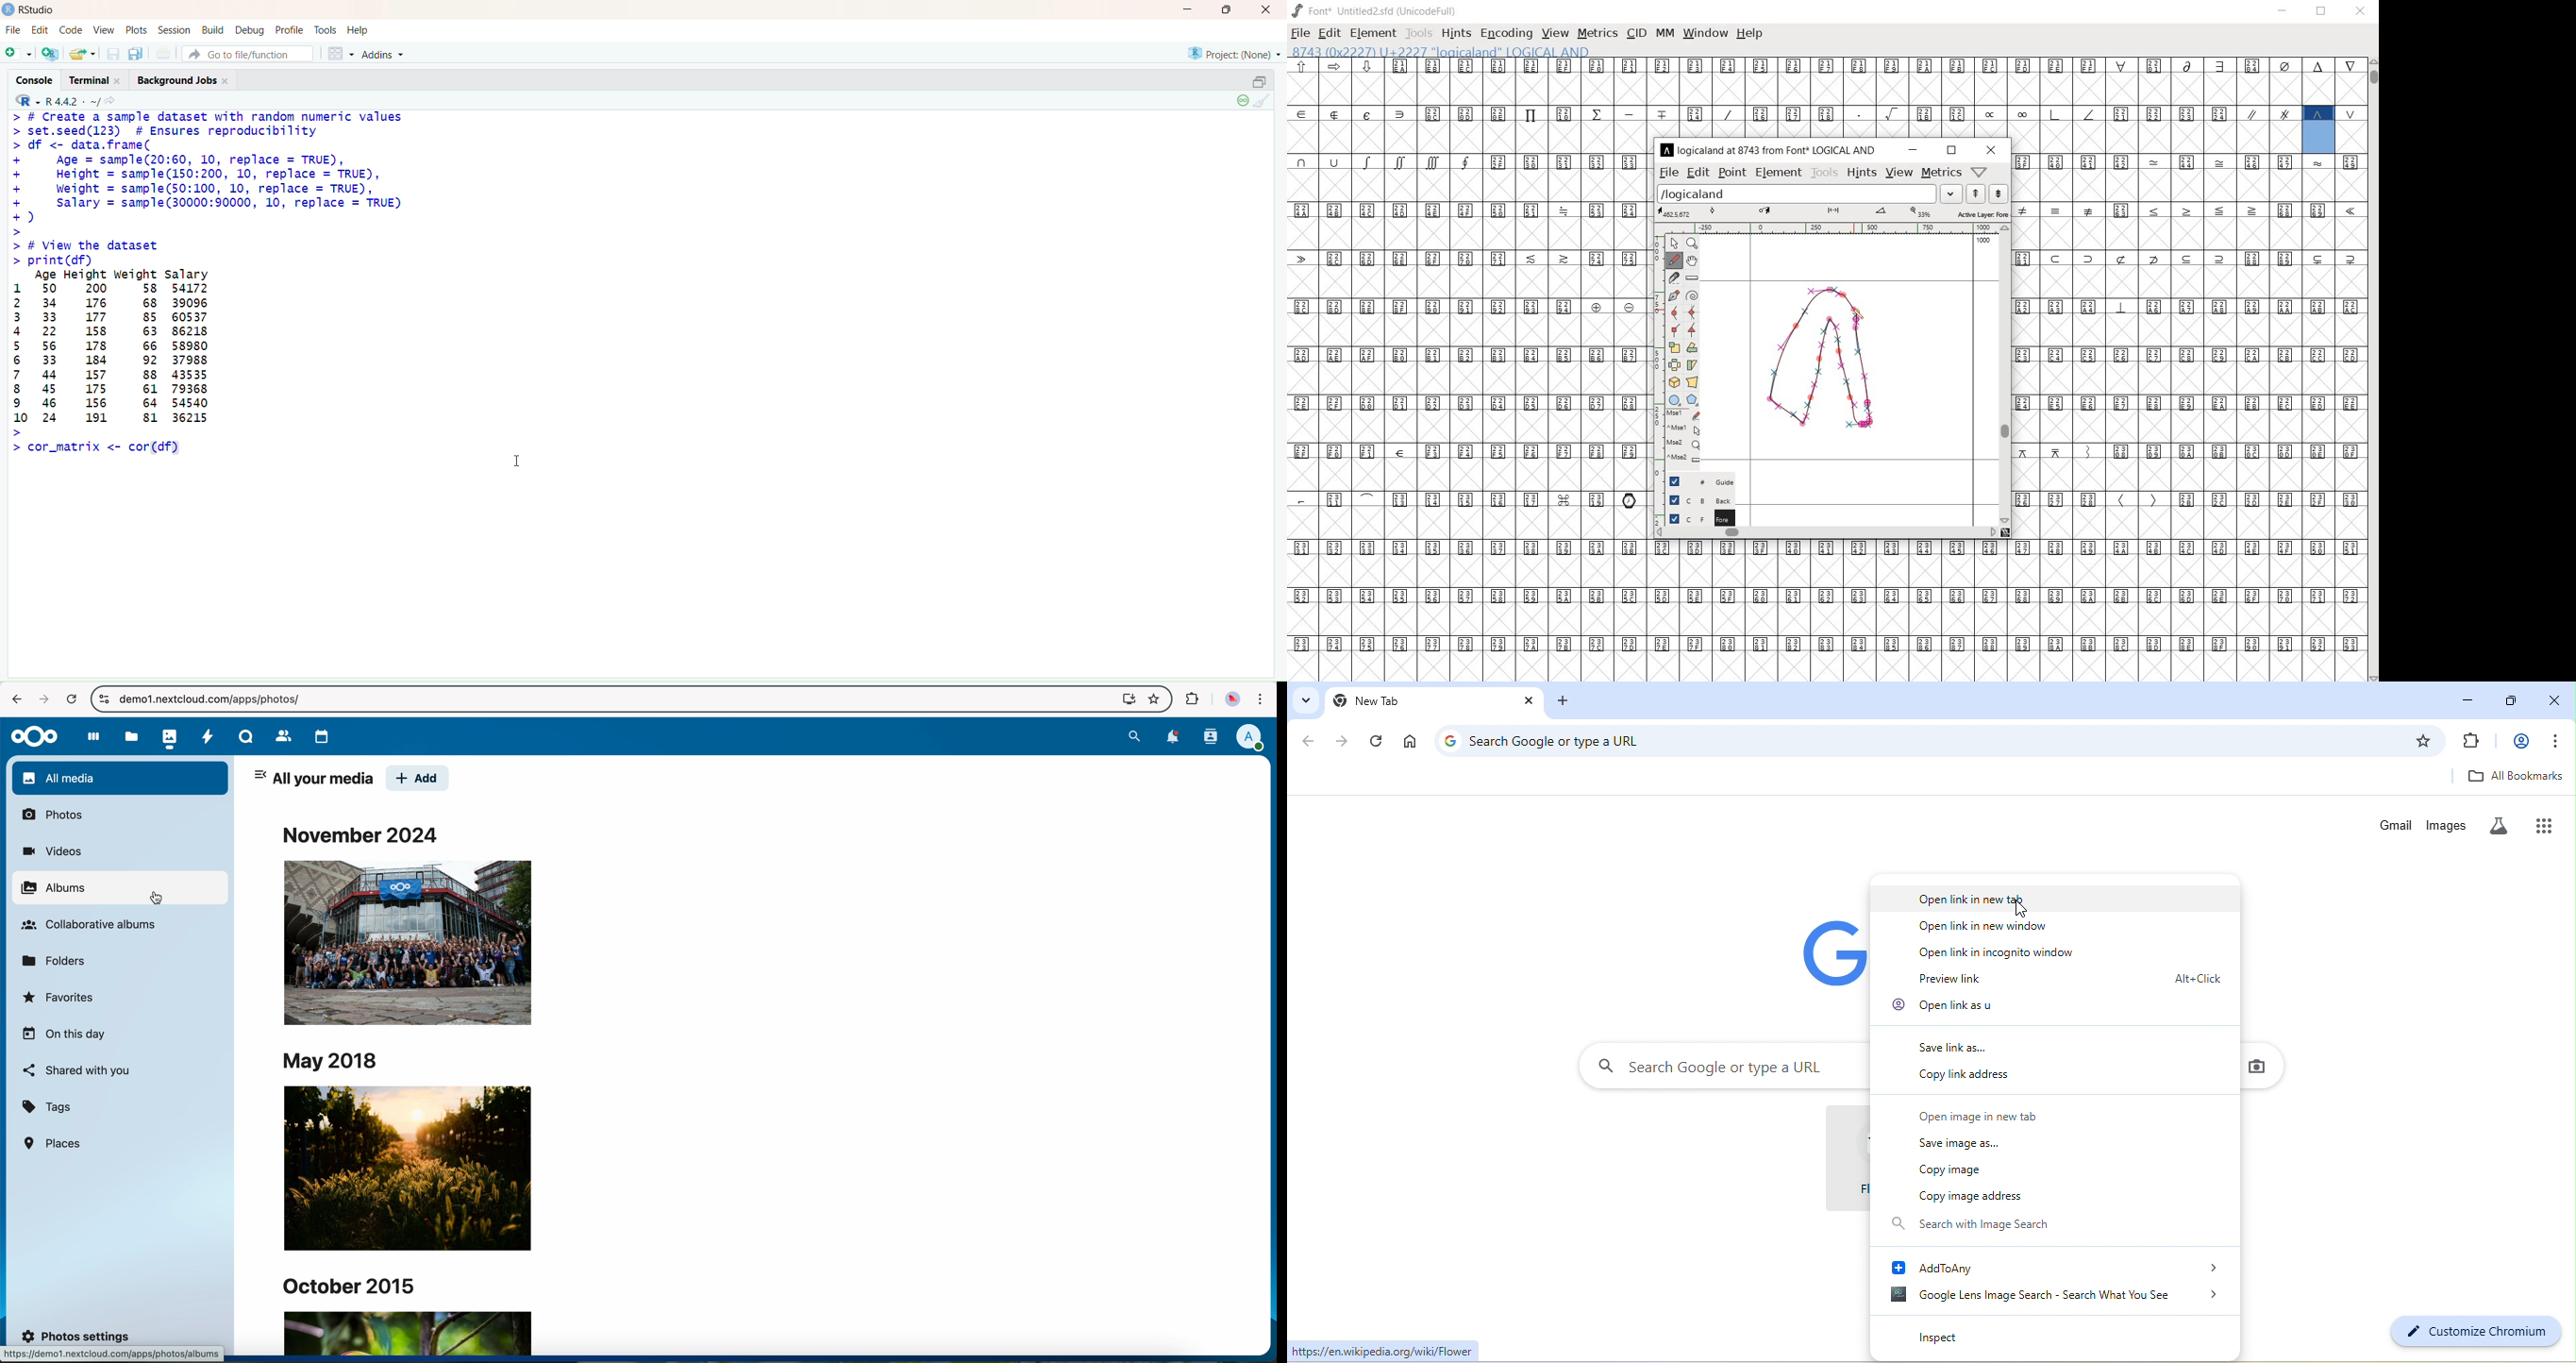 Image resolution: width=2576 pixels, height=1372 pixels. Describe the element at coordinates (518, 458) in the screenshot. I see `Text cursor` at that location.